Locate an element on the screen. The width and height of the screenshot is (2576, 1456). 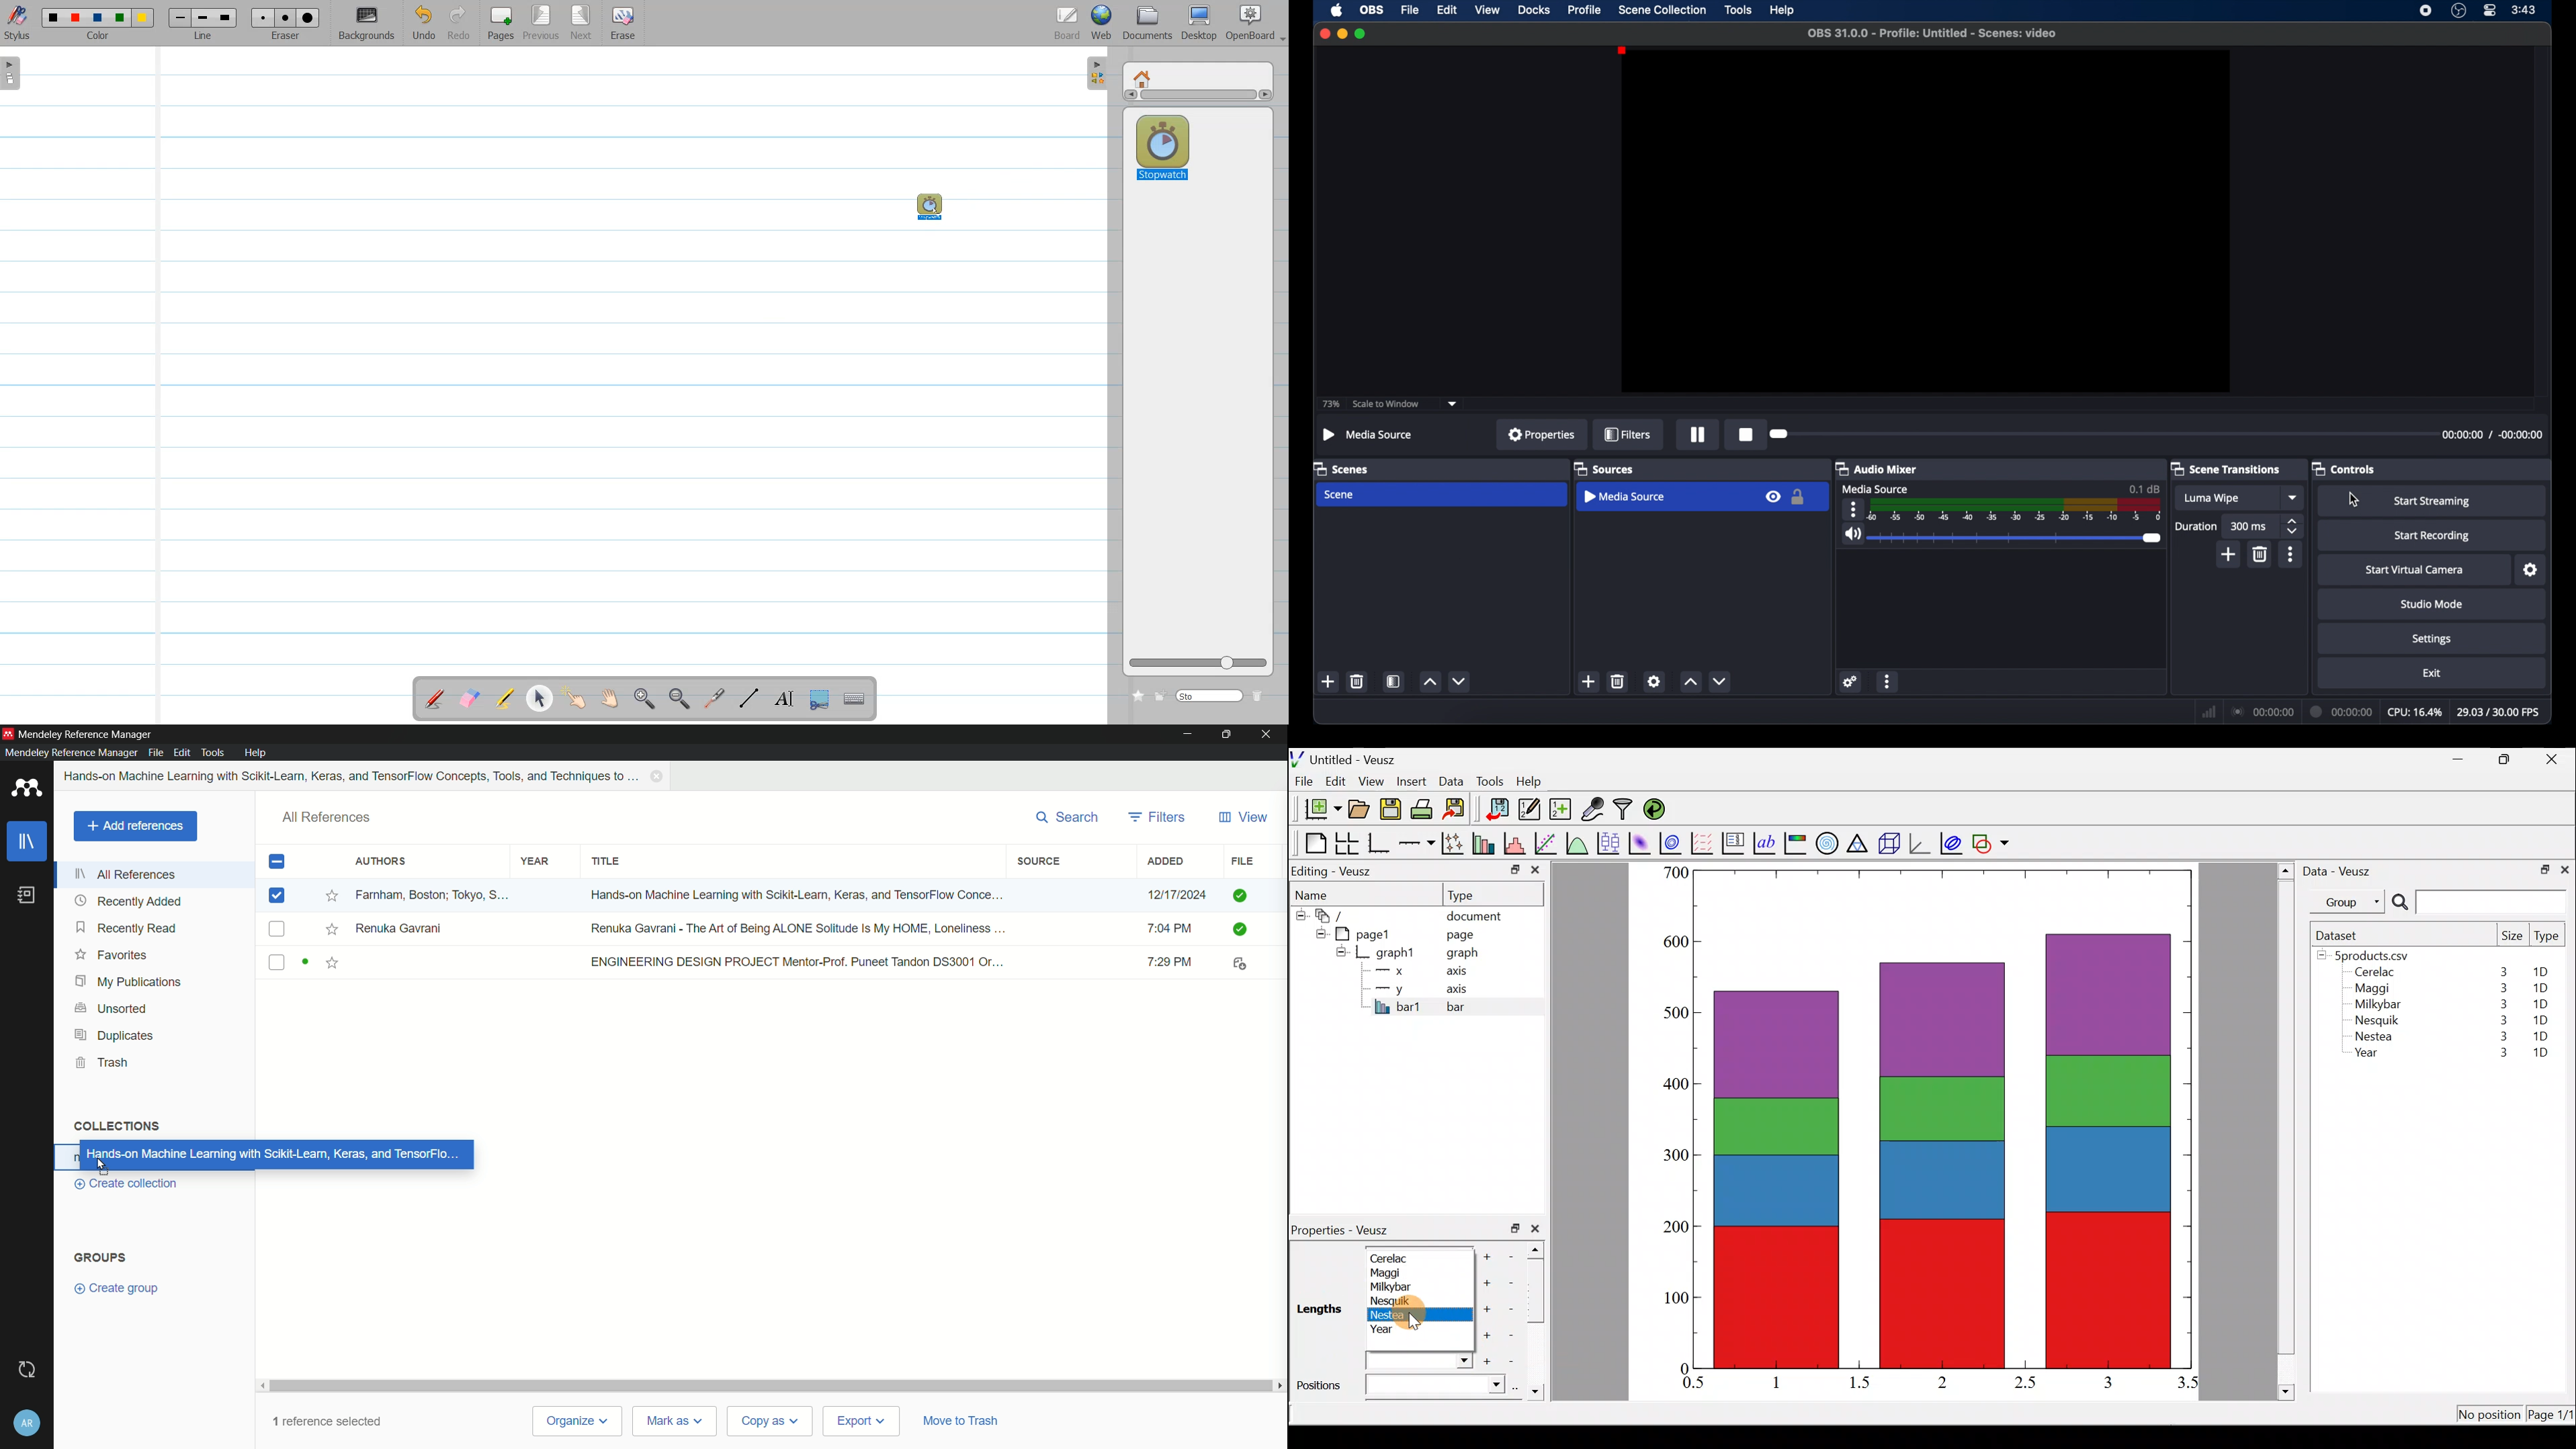
move to trash is located at coordinates (959, 1419).